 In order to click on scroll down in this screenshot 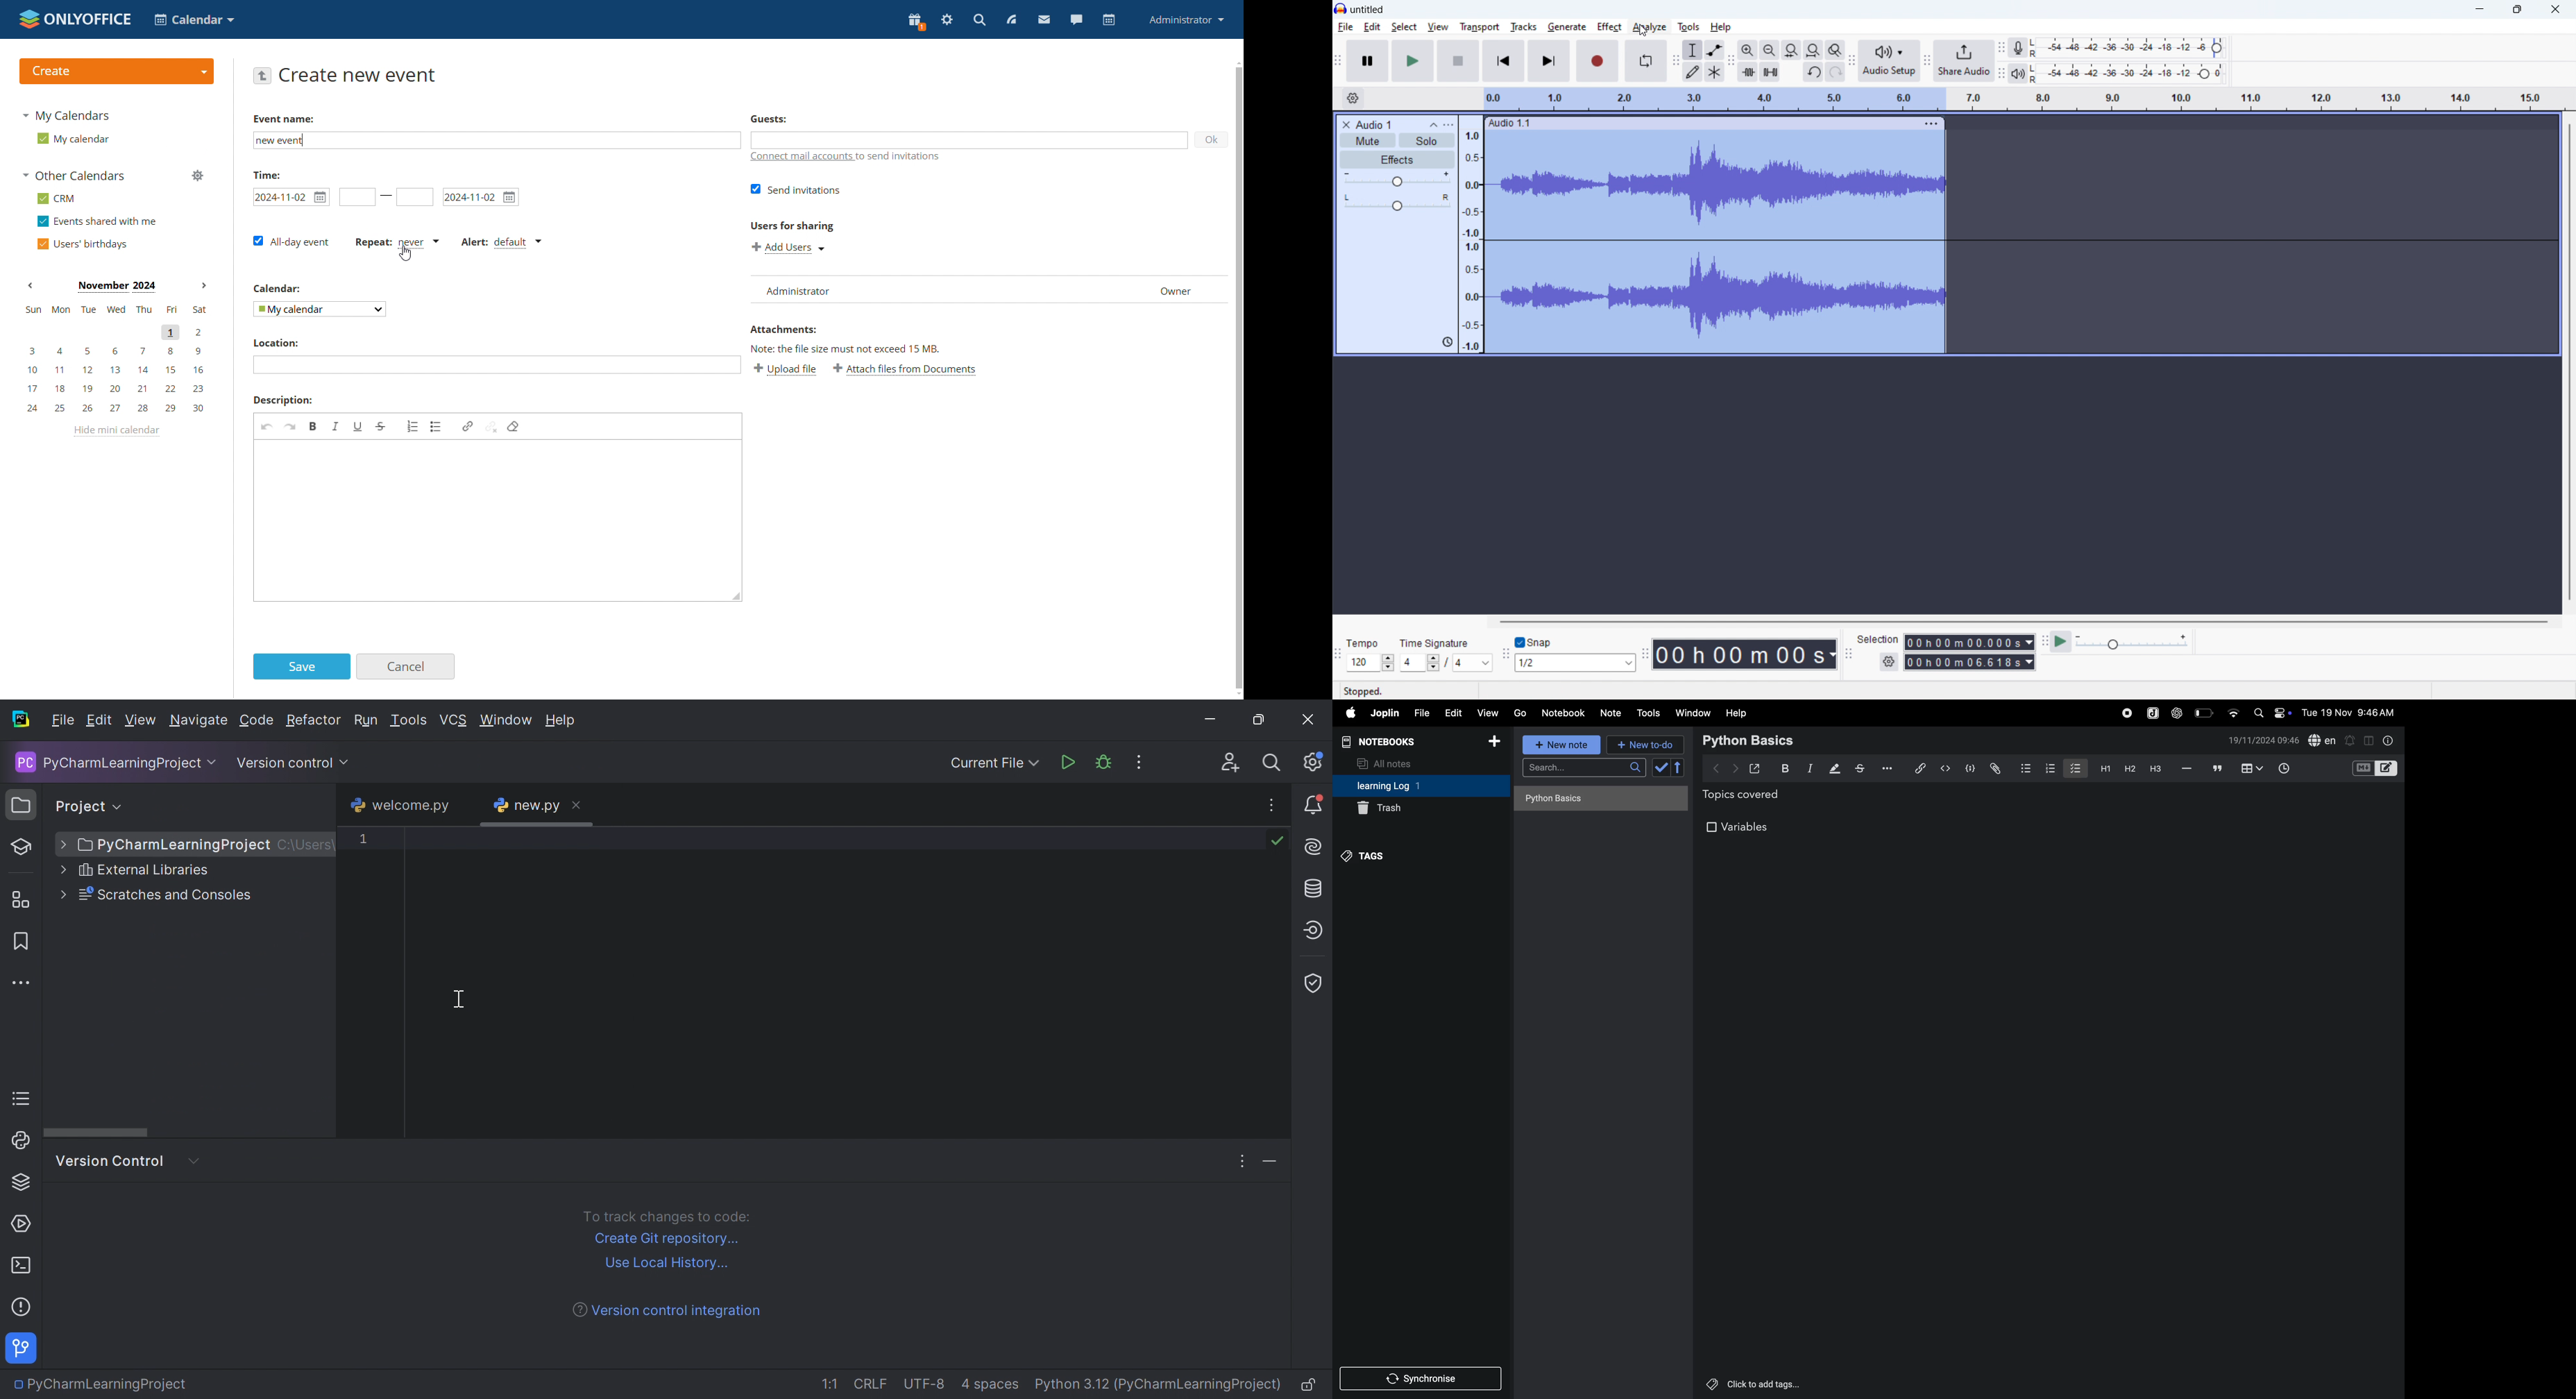, I will do `click(1236, 694)`.